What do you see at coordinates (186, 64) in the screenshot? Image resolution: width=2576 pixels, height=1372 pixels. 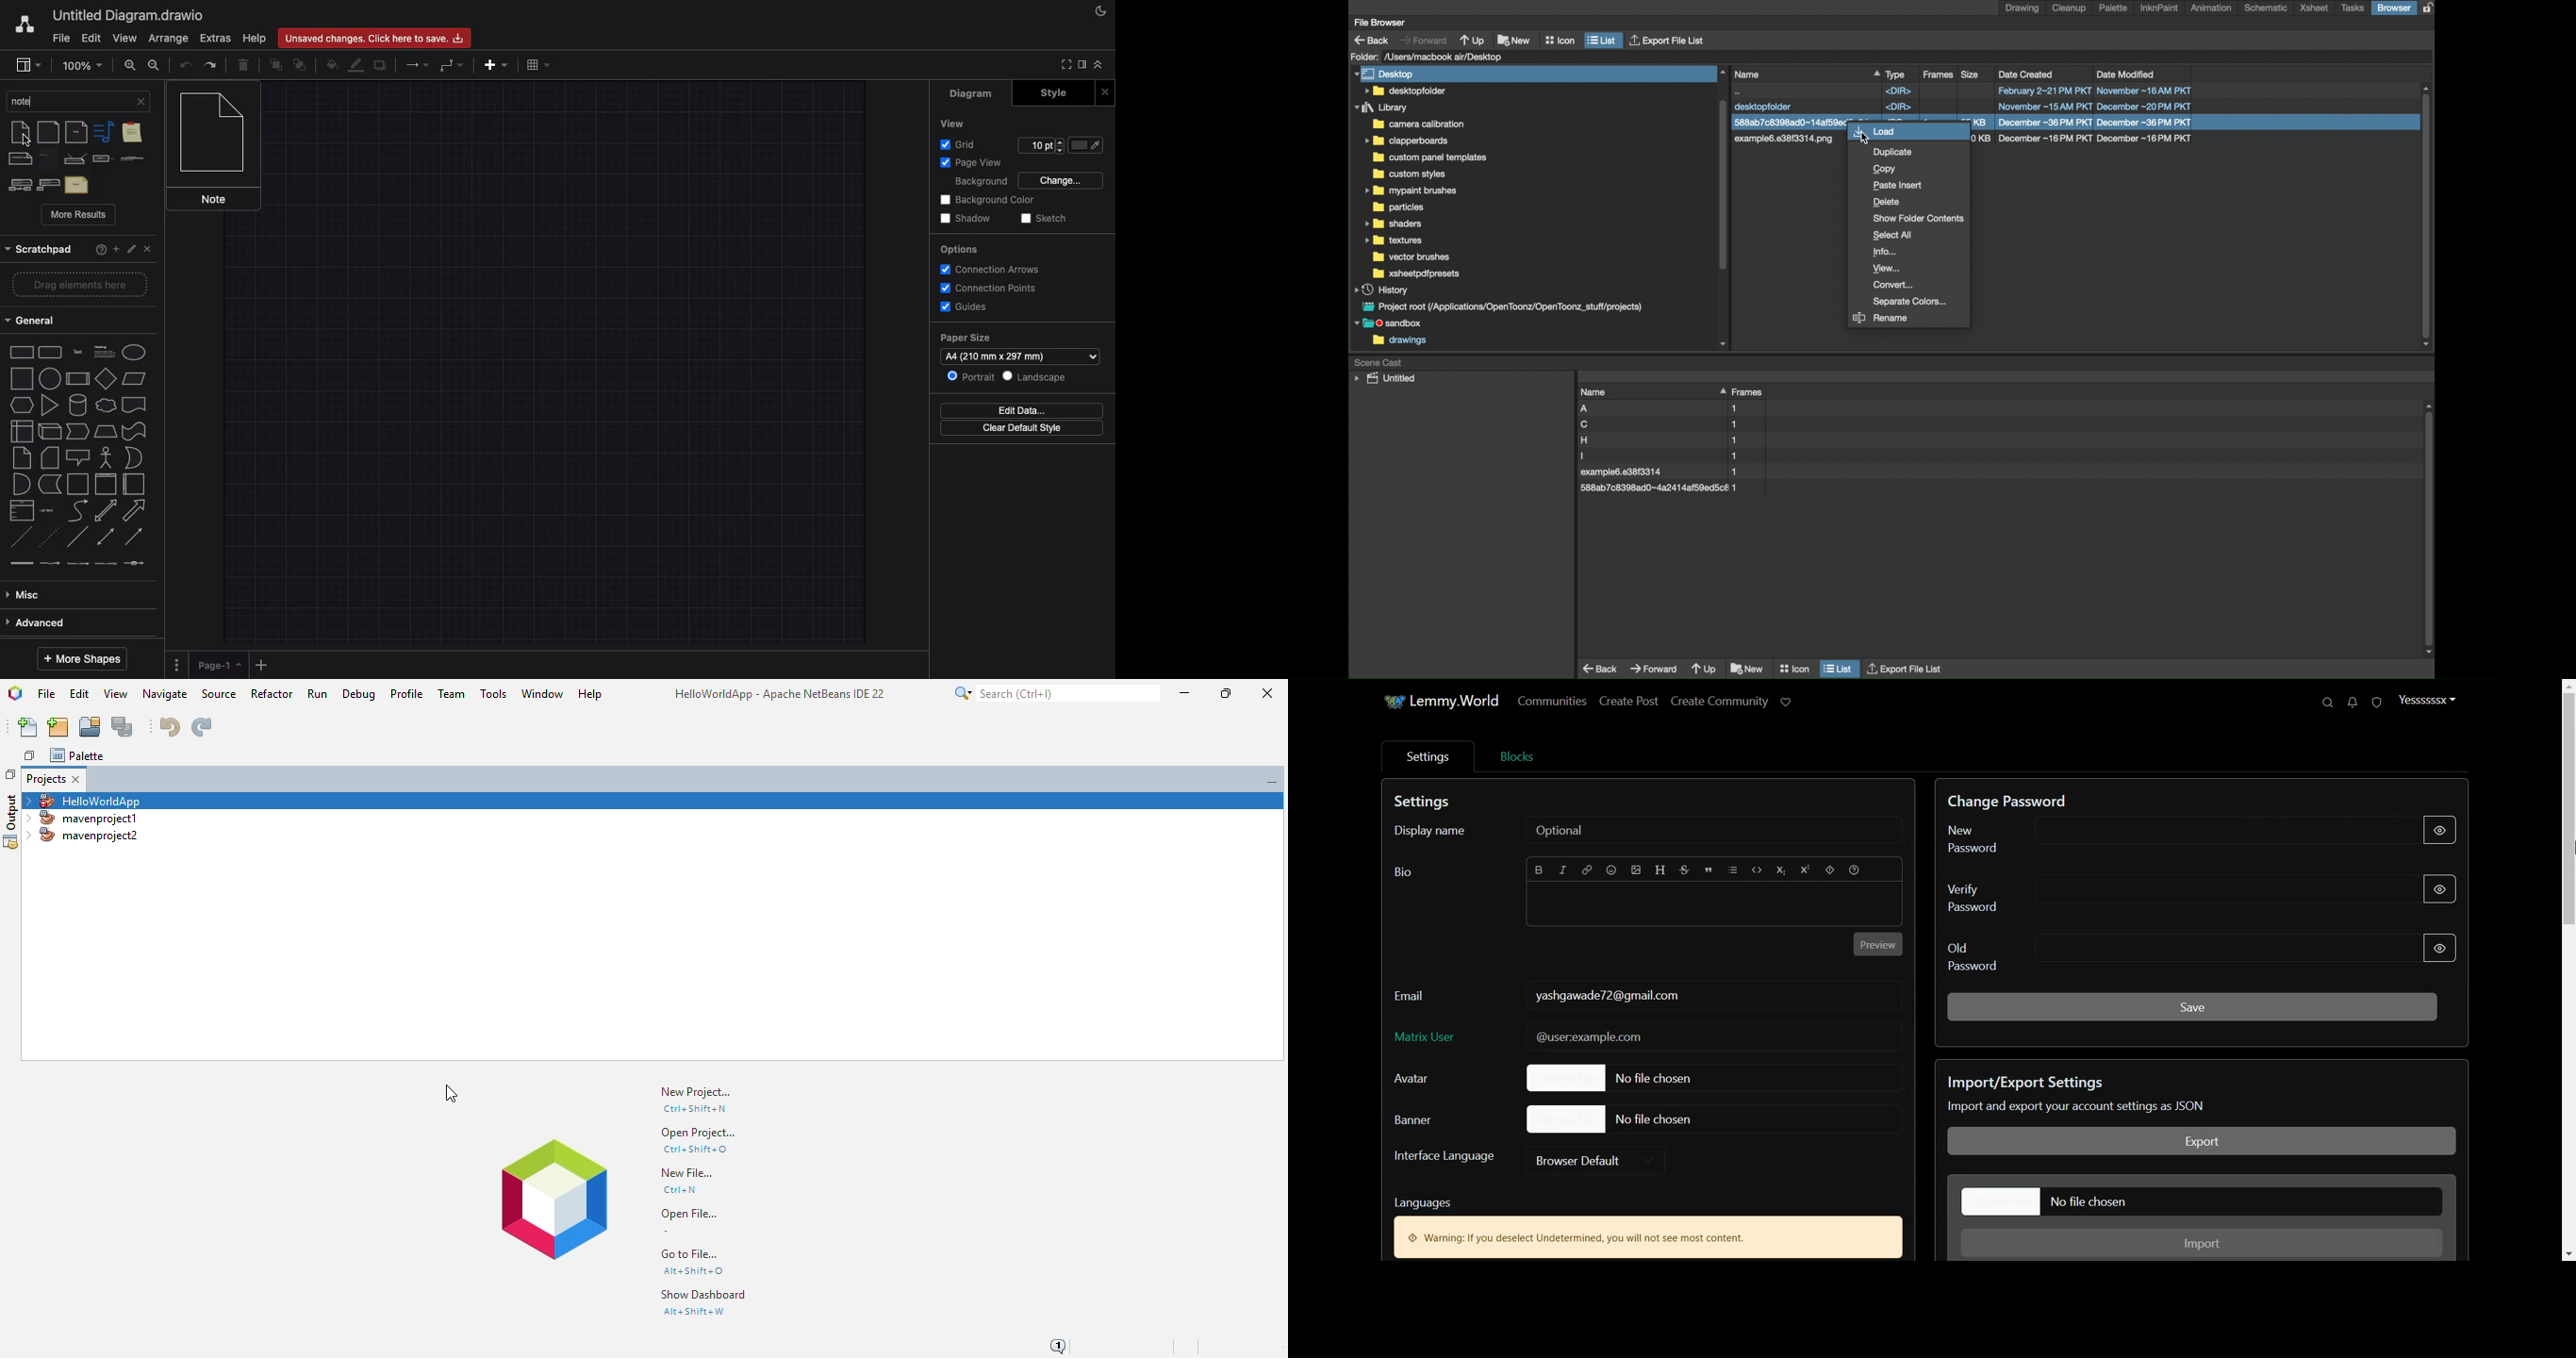 I see `Undo` at bounding box center [186, 64].